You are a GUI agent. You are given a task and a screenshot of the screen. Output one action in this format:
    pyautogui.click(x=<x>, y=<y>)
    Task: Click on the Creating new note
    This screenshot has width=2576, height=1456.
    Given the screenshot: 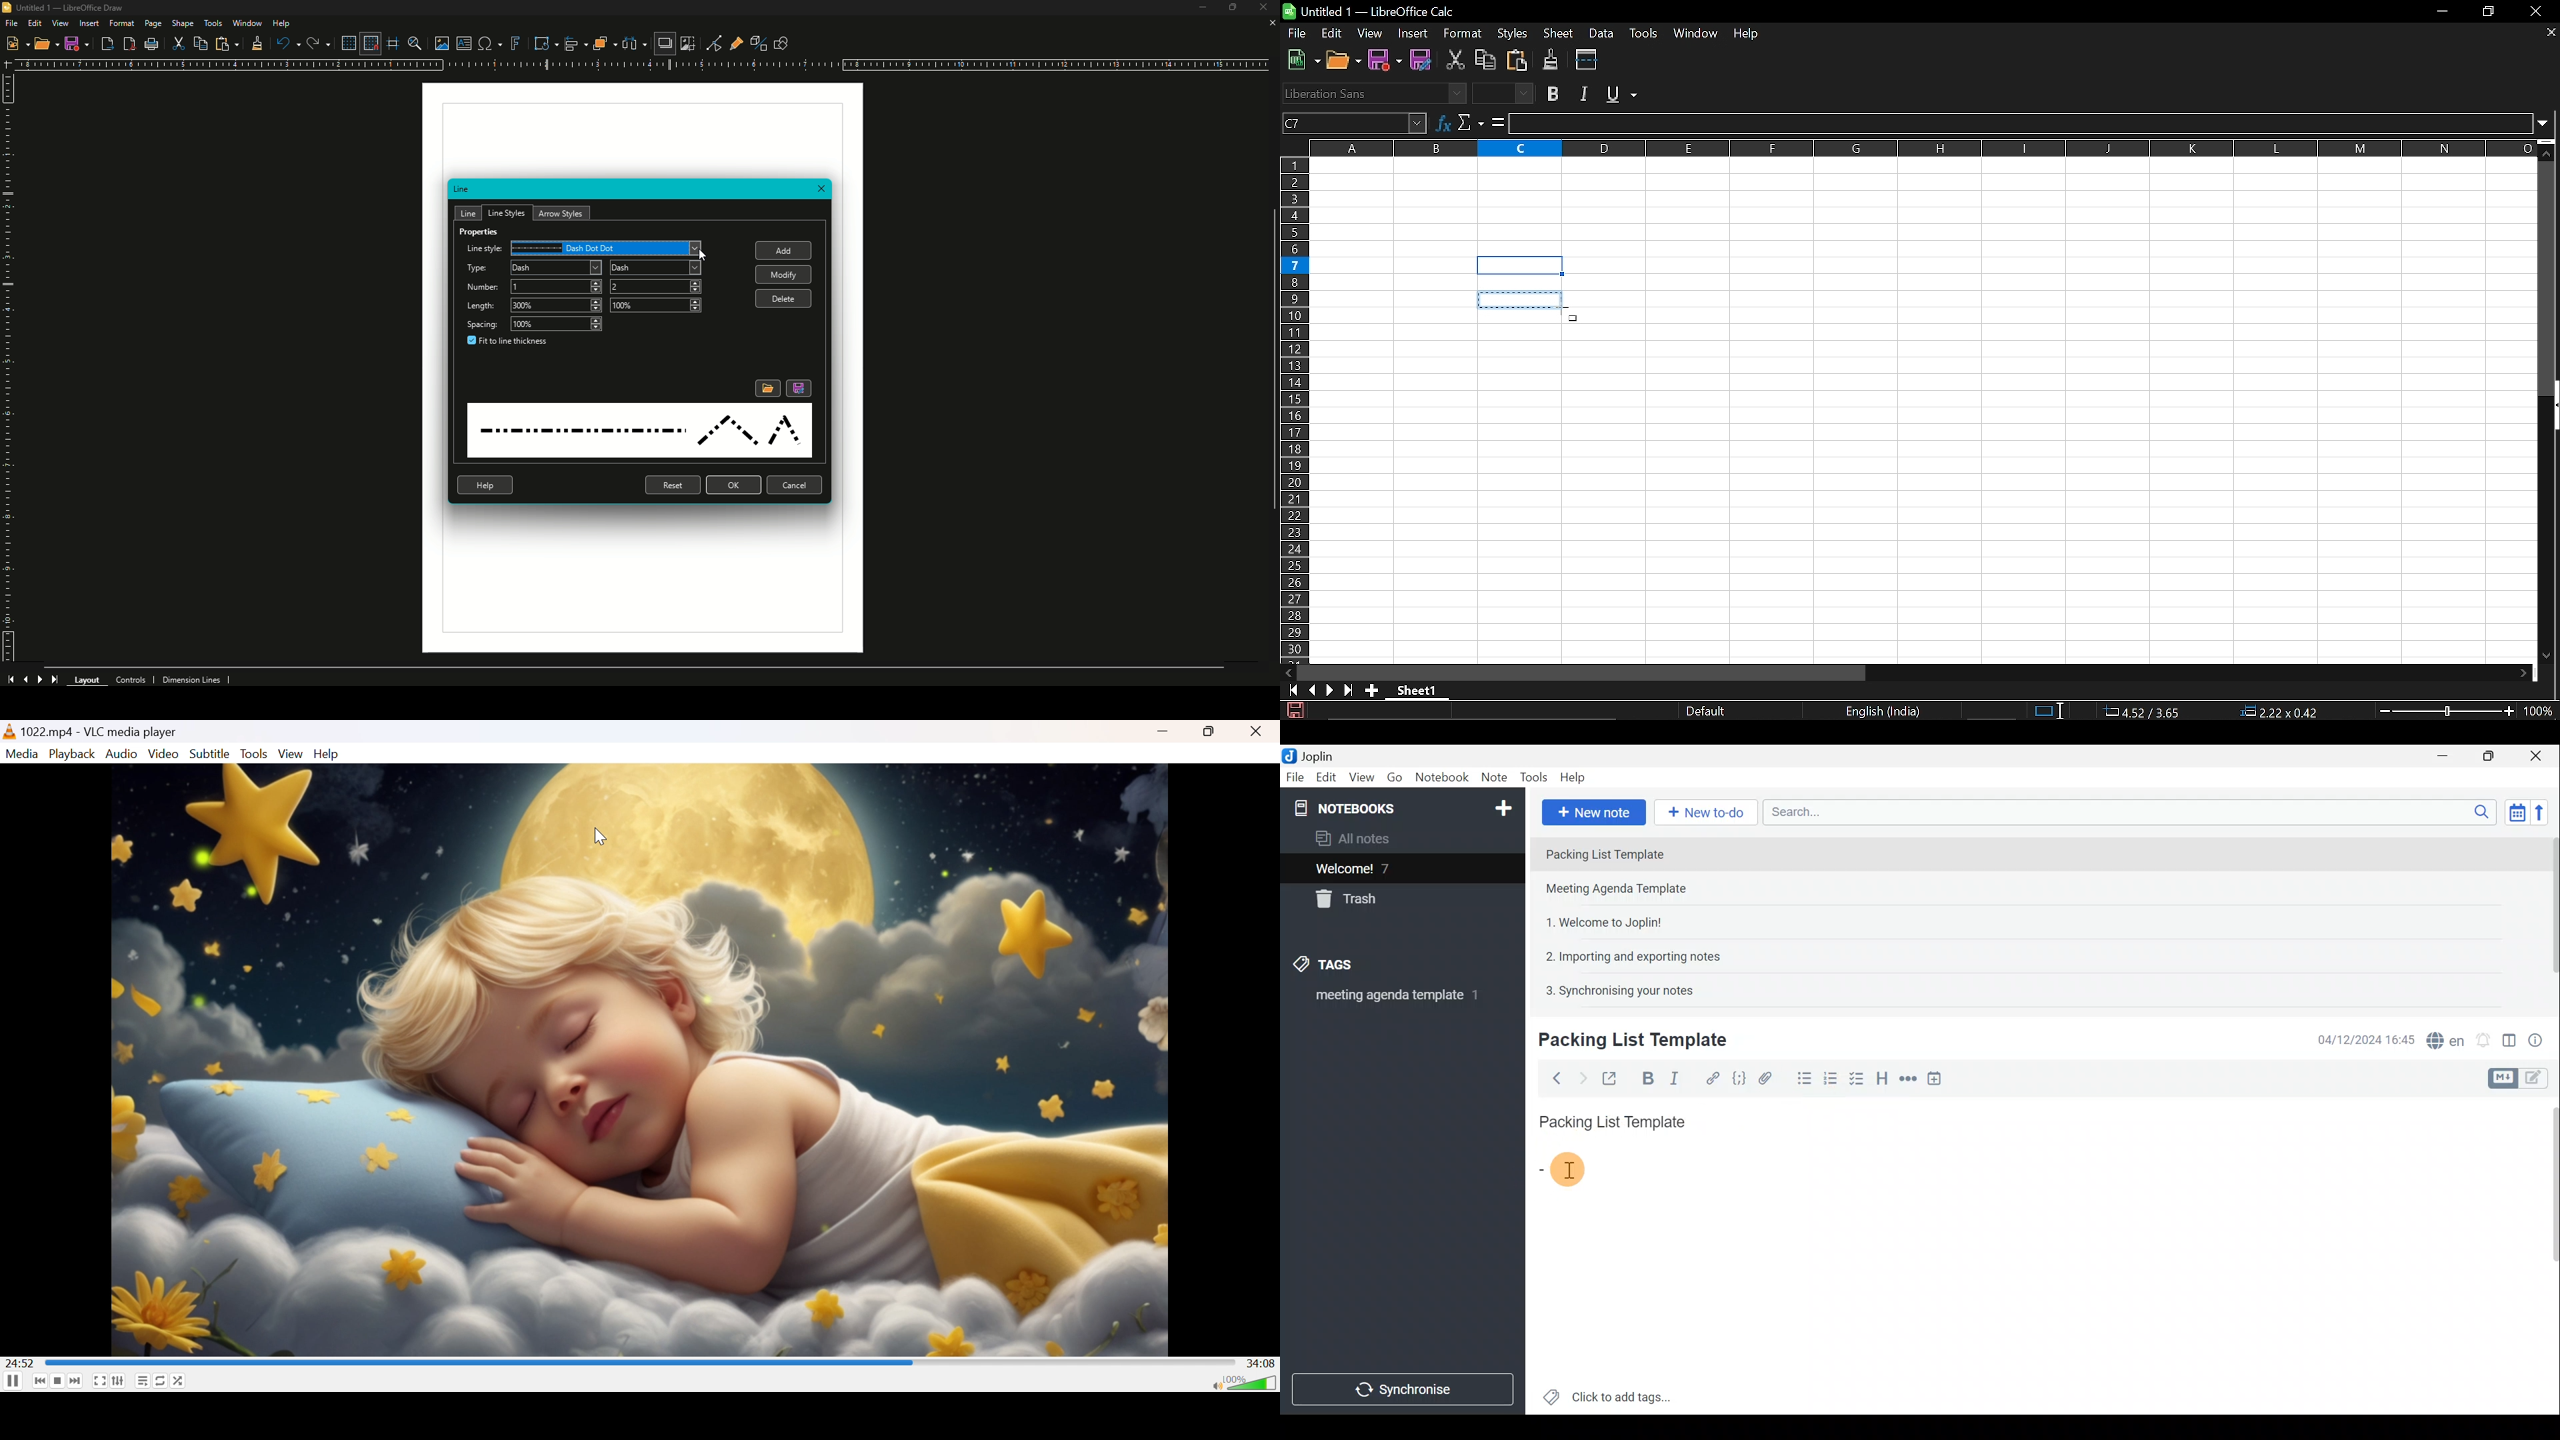 What is the action you would take?
    pyautogui.click(x=1625, y=1041)
    